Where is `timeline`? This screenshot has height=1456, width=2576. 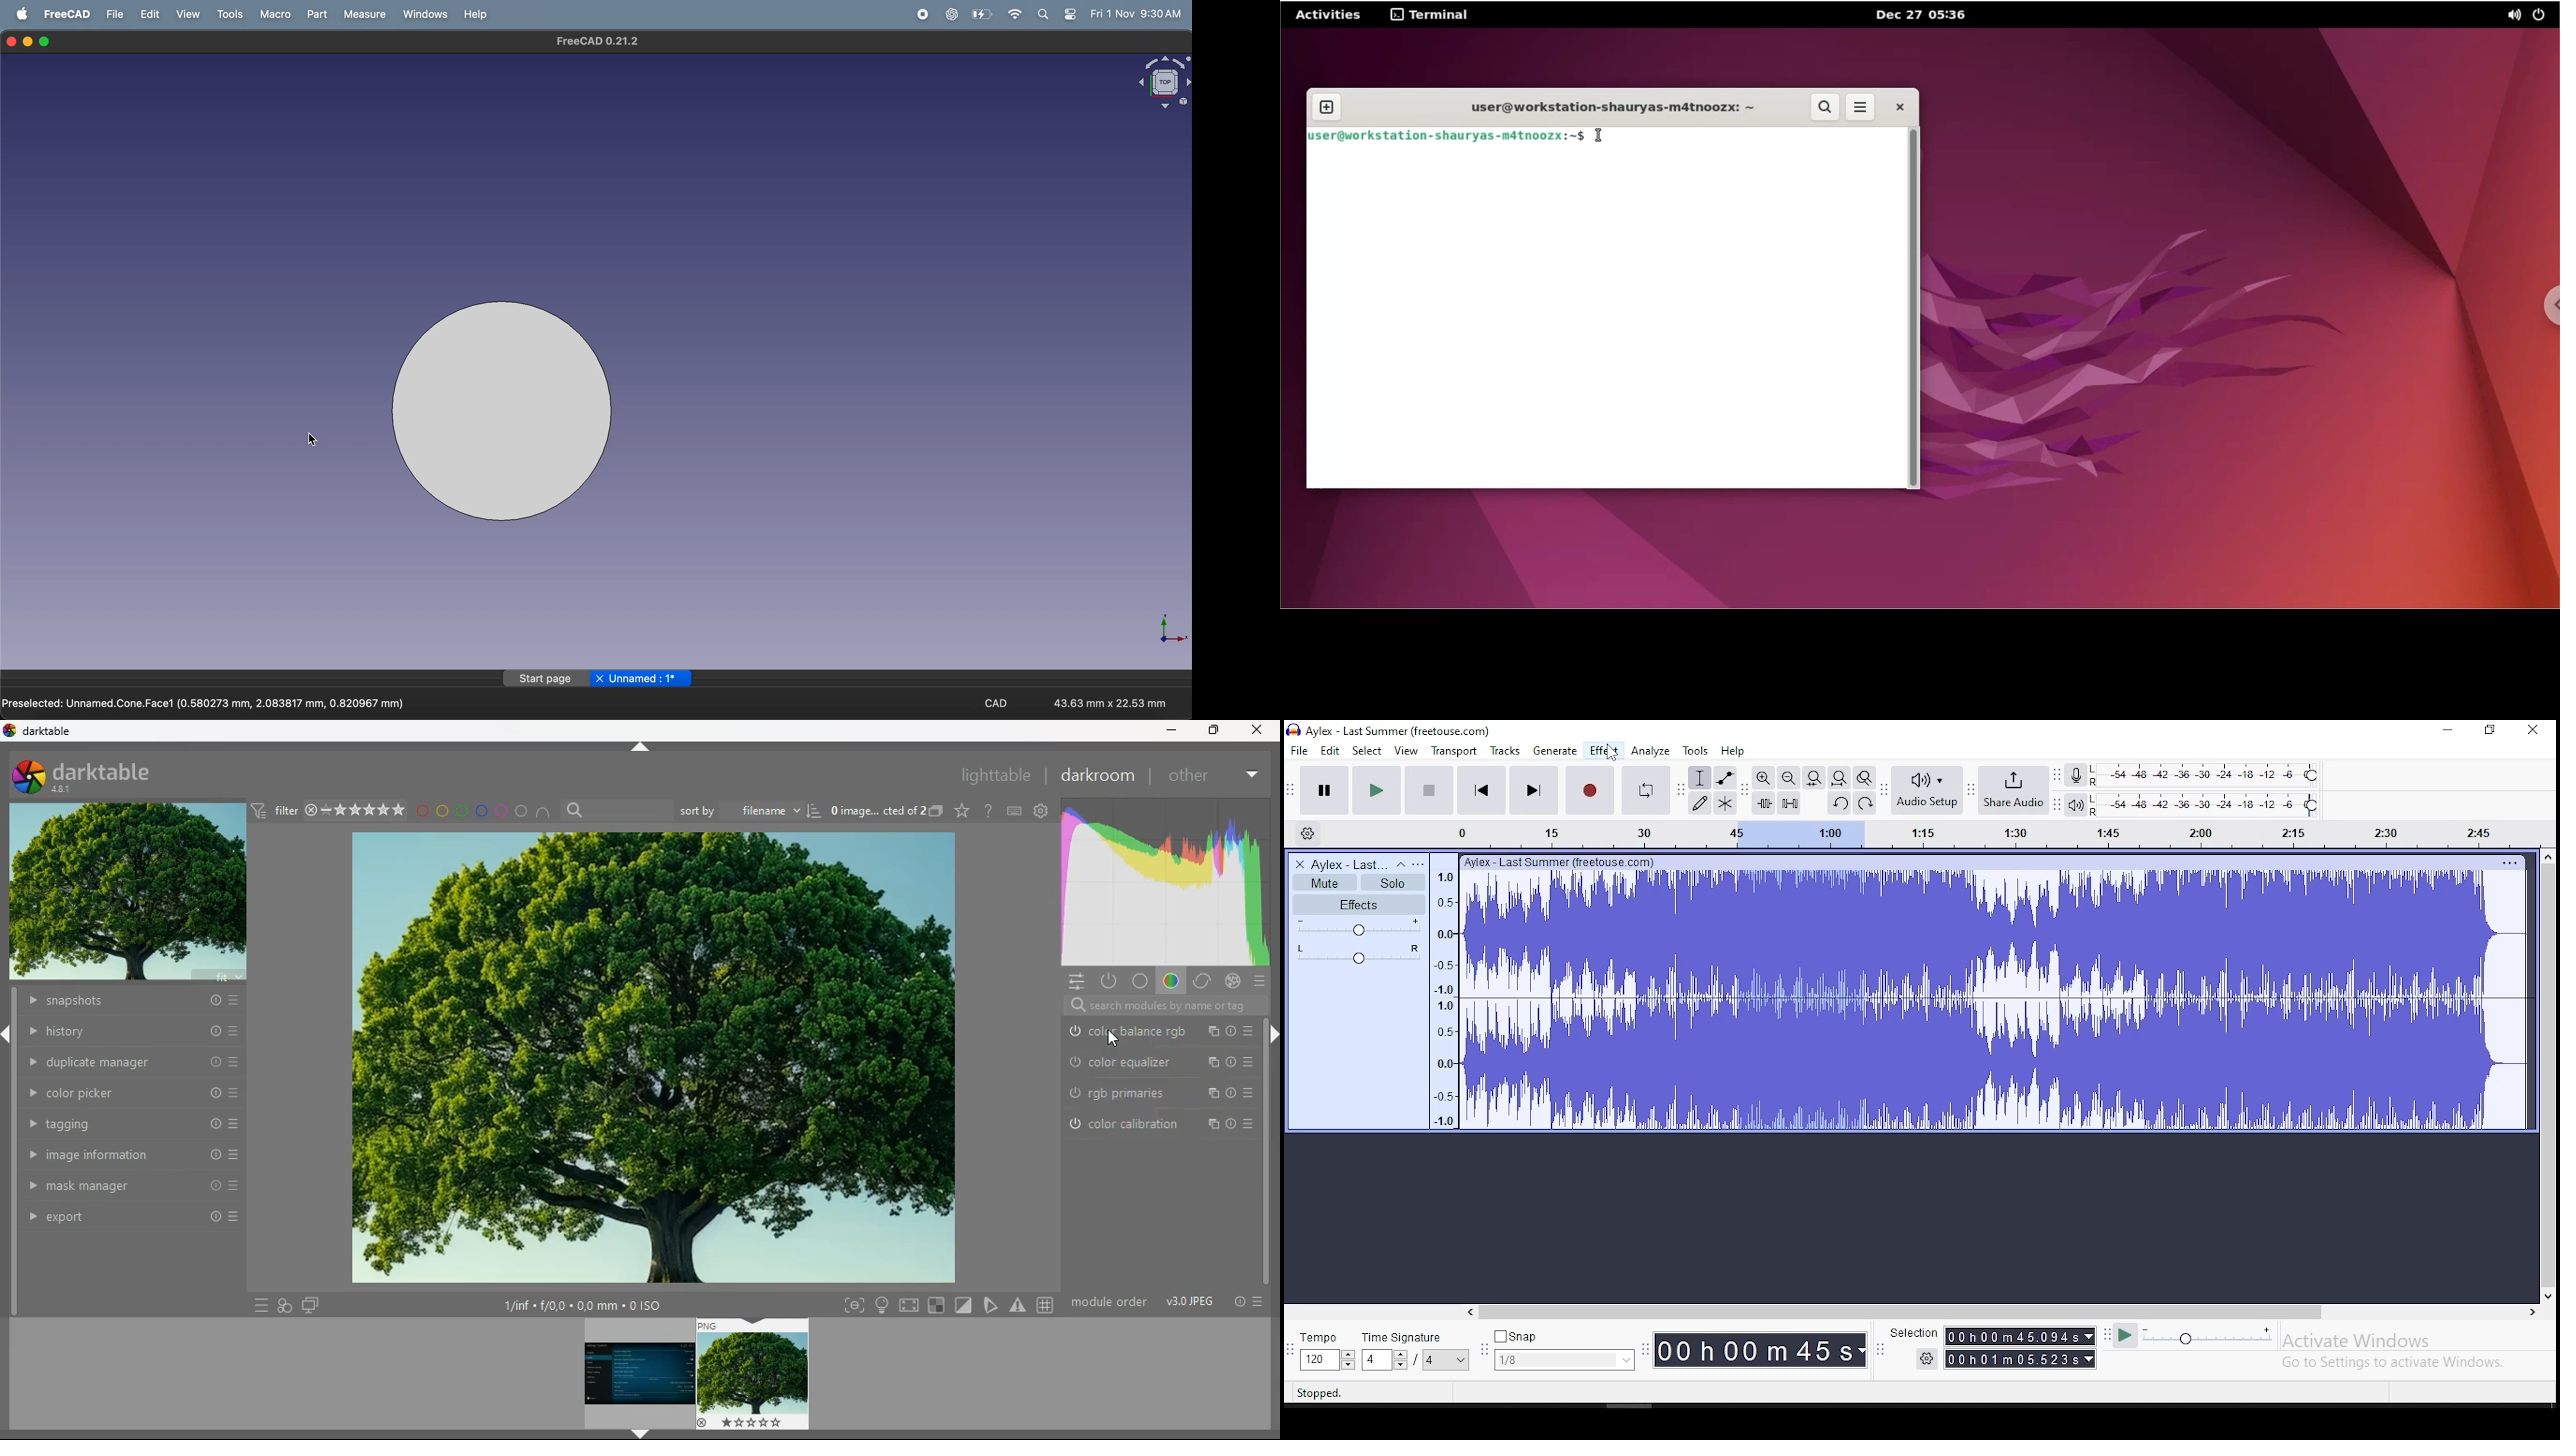 timeline is located at coordinates (1448, 994).